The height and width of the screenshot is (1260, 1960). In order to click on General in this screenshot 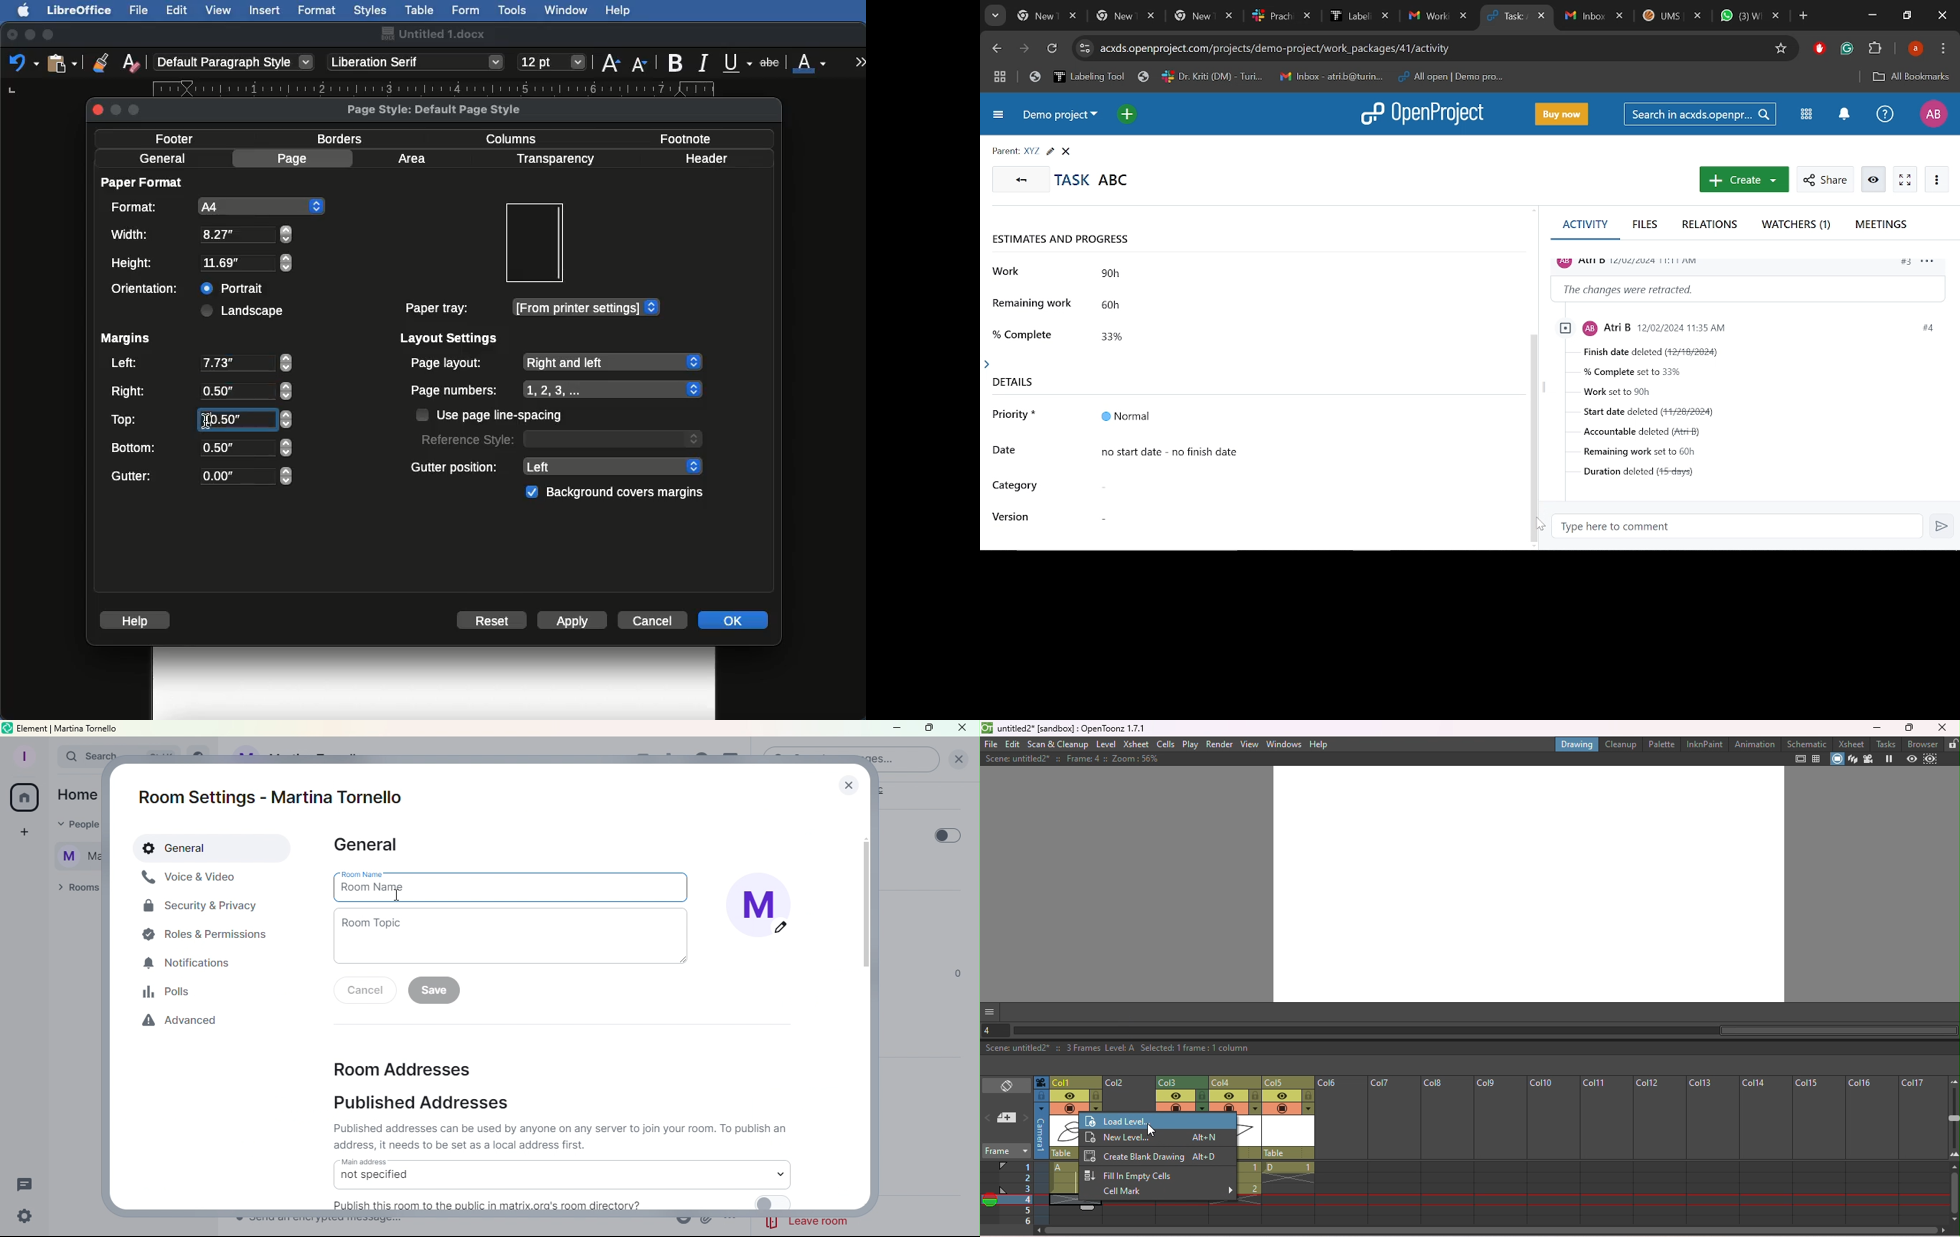, I will do `click(214, 849)`.